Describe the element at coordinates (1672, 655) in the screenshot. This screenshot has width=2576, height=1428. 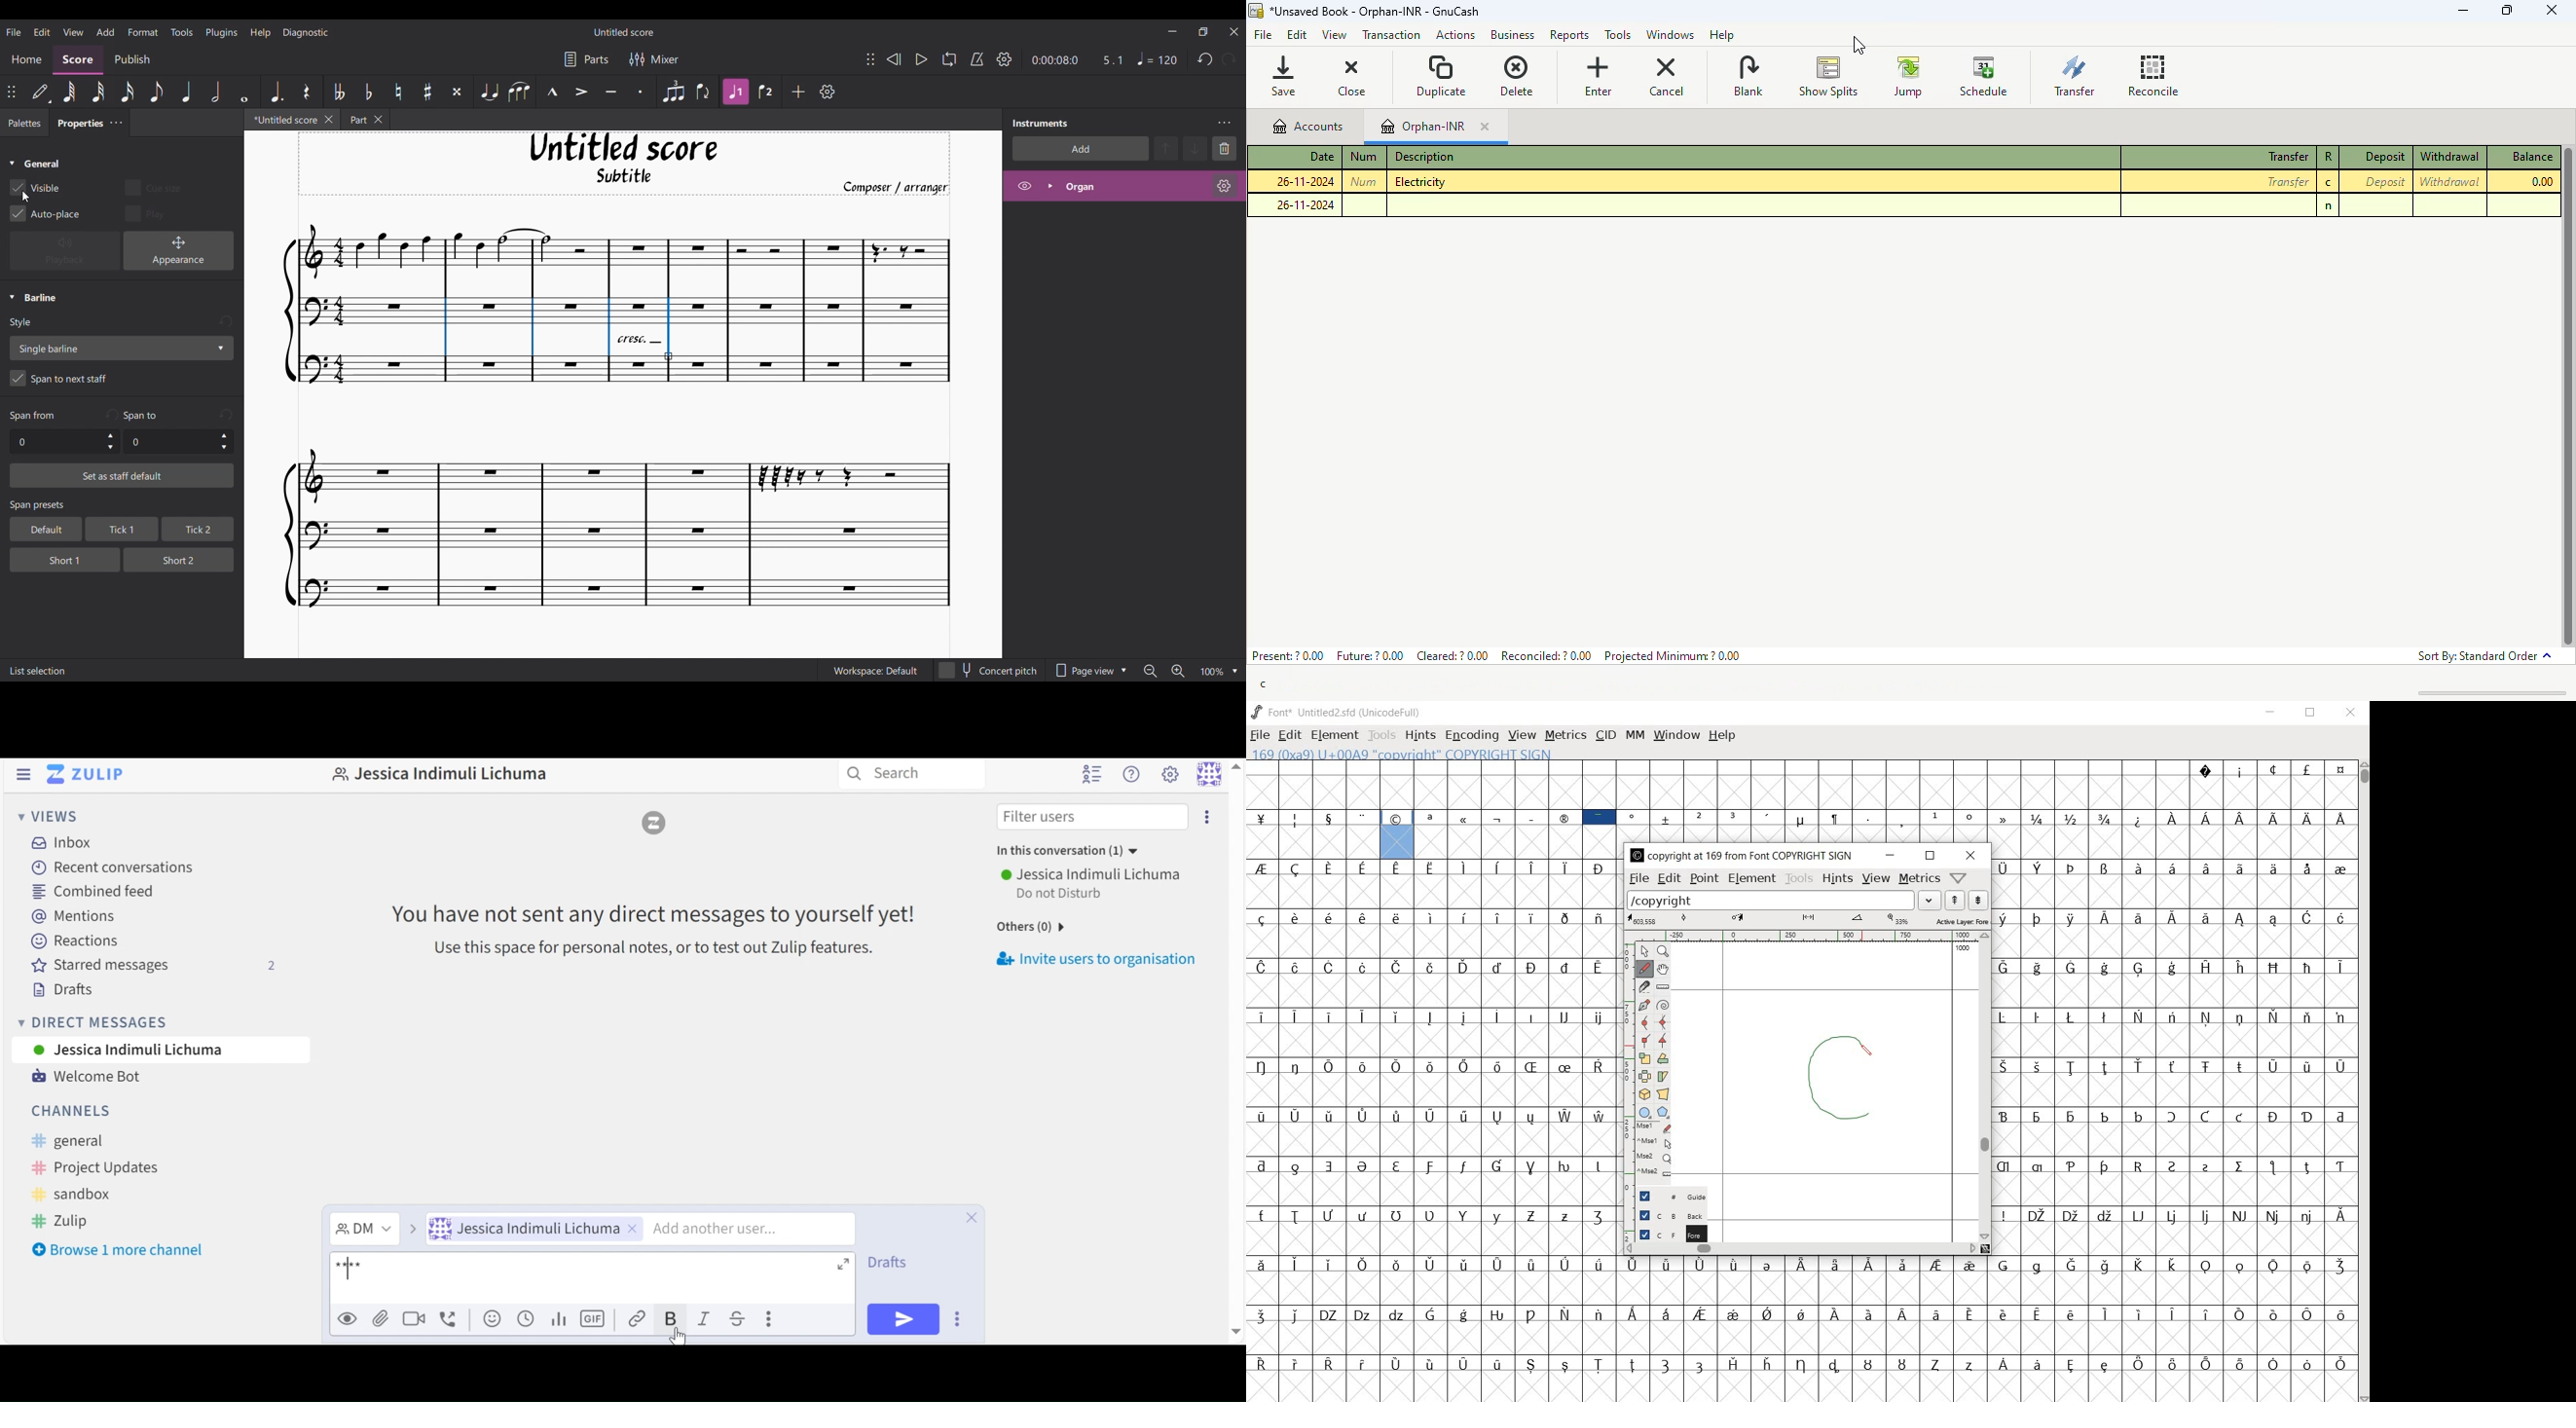
I see `projected minimum: ? 0.00` at that location.